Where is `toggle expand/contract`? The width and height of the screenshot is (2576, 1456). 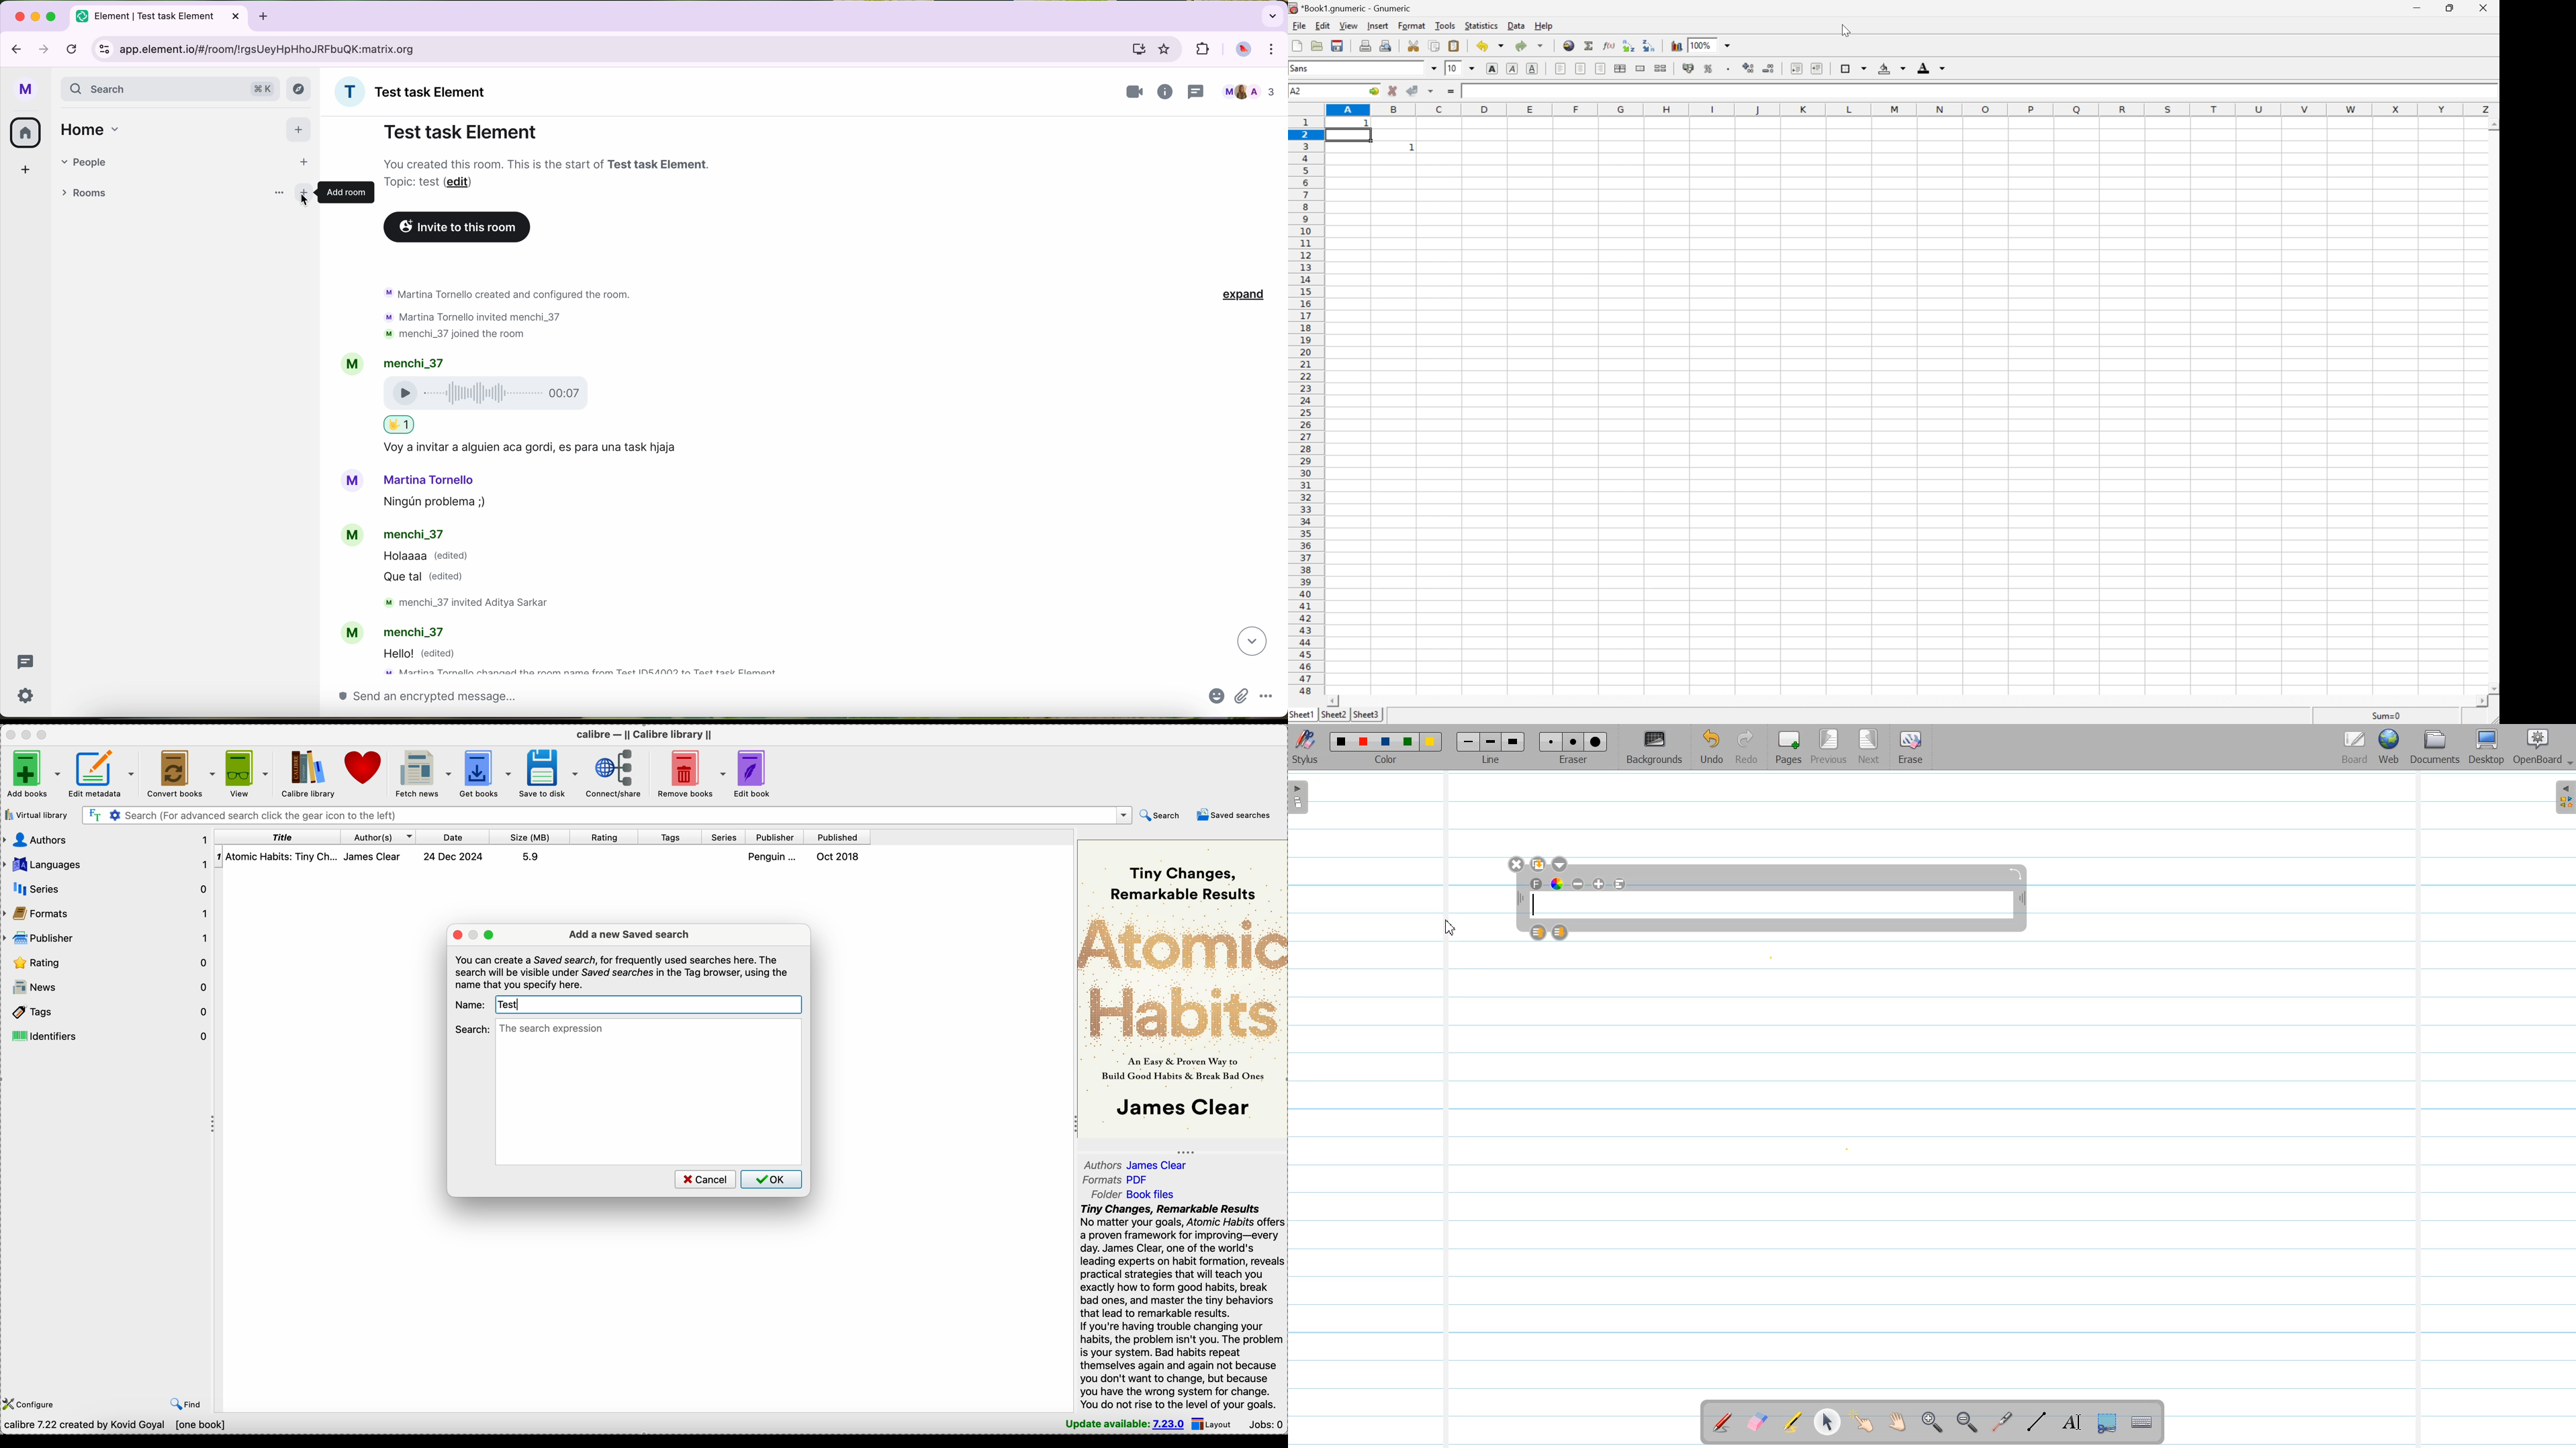
toggle expand/contract is located at coordinates (214, 1125).